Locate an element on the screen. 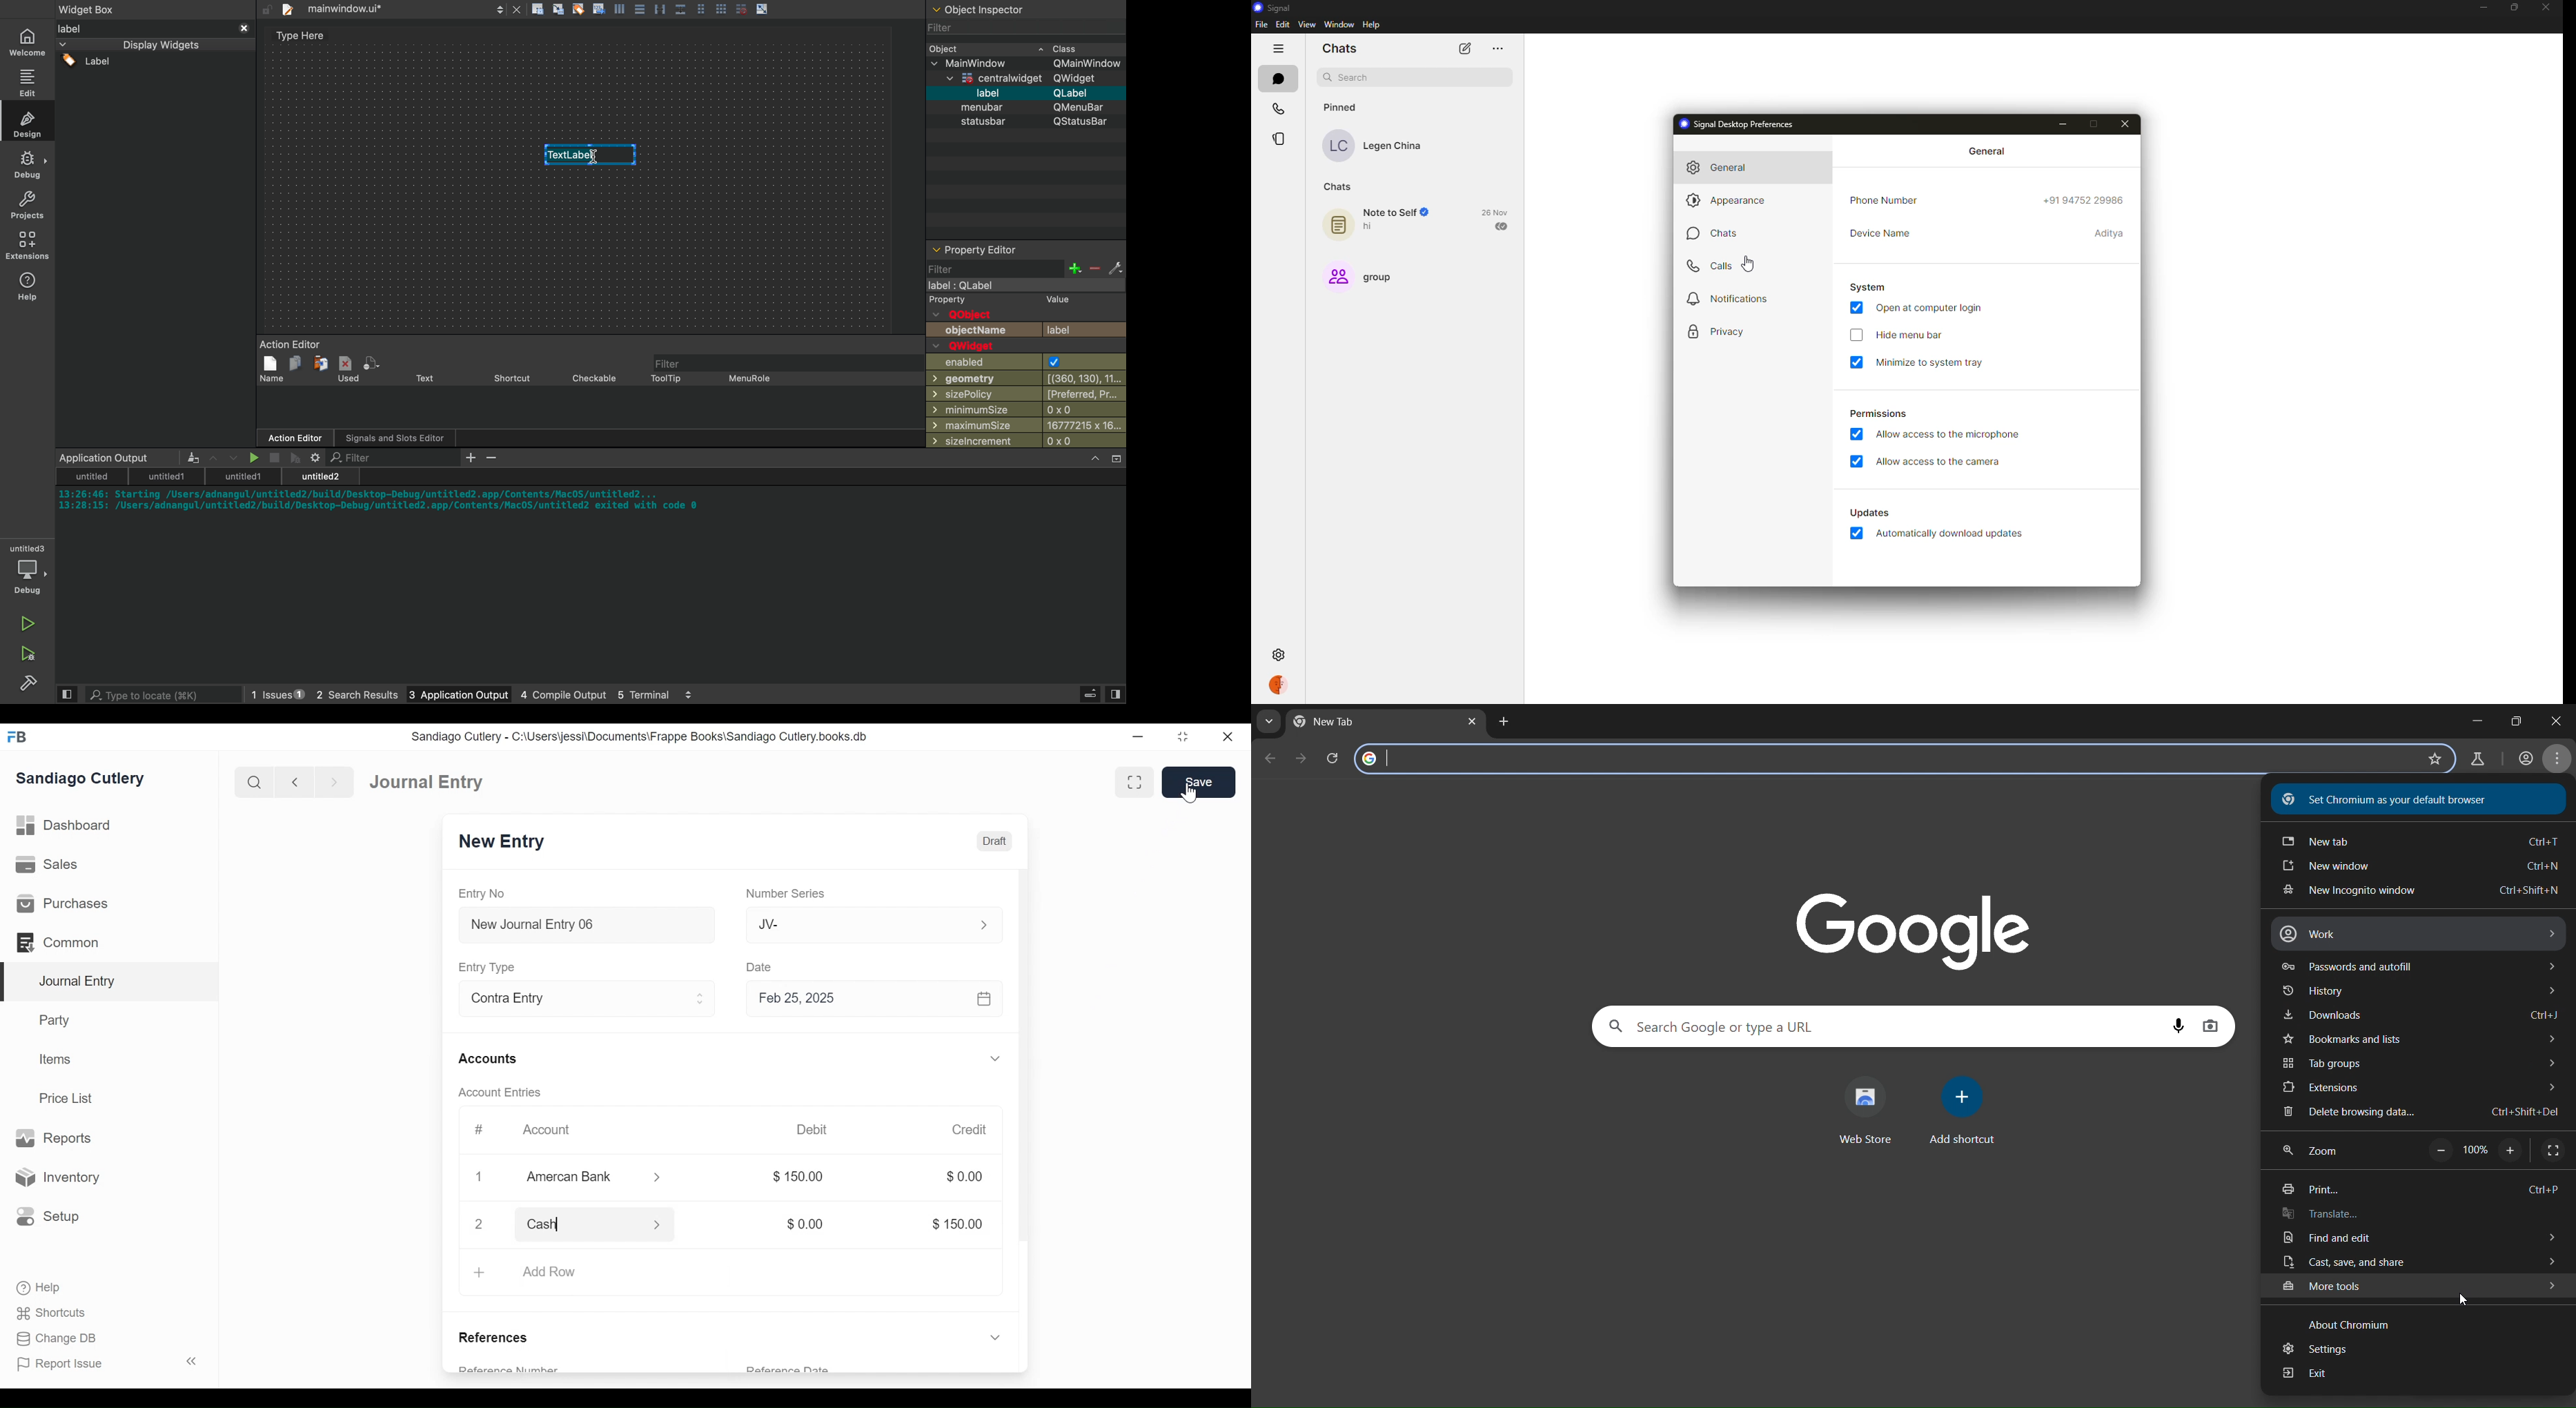 Image resolution: width=2576 pixels, height=1428 pixels. Expand is located at coordinates (995, 1290).